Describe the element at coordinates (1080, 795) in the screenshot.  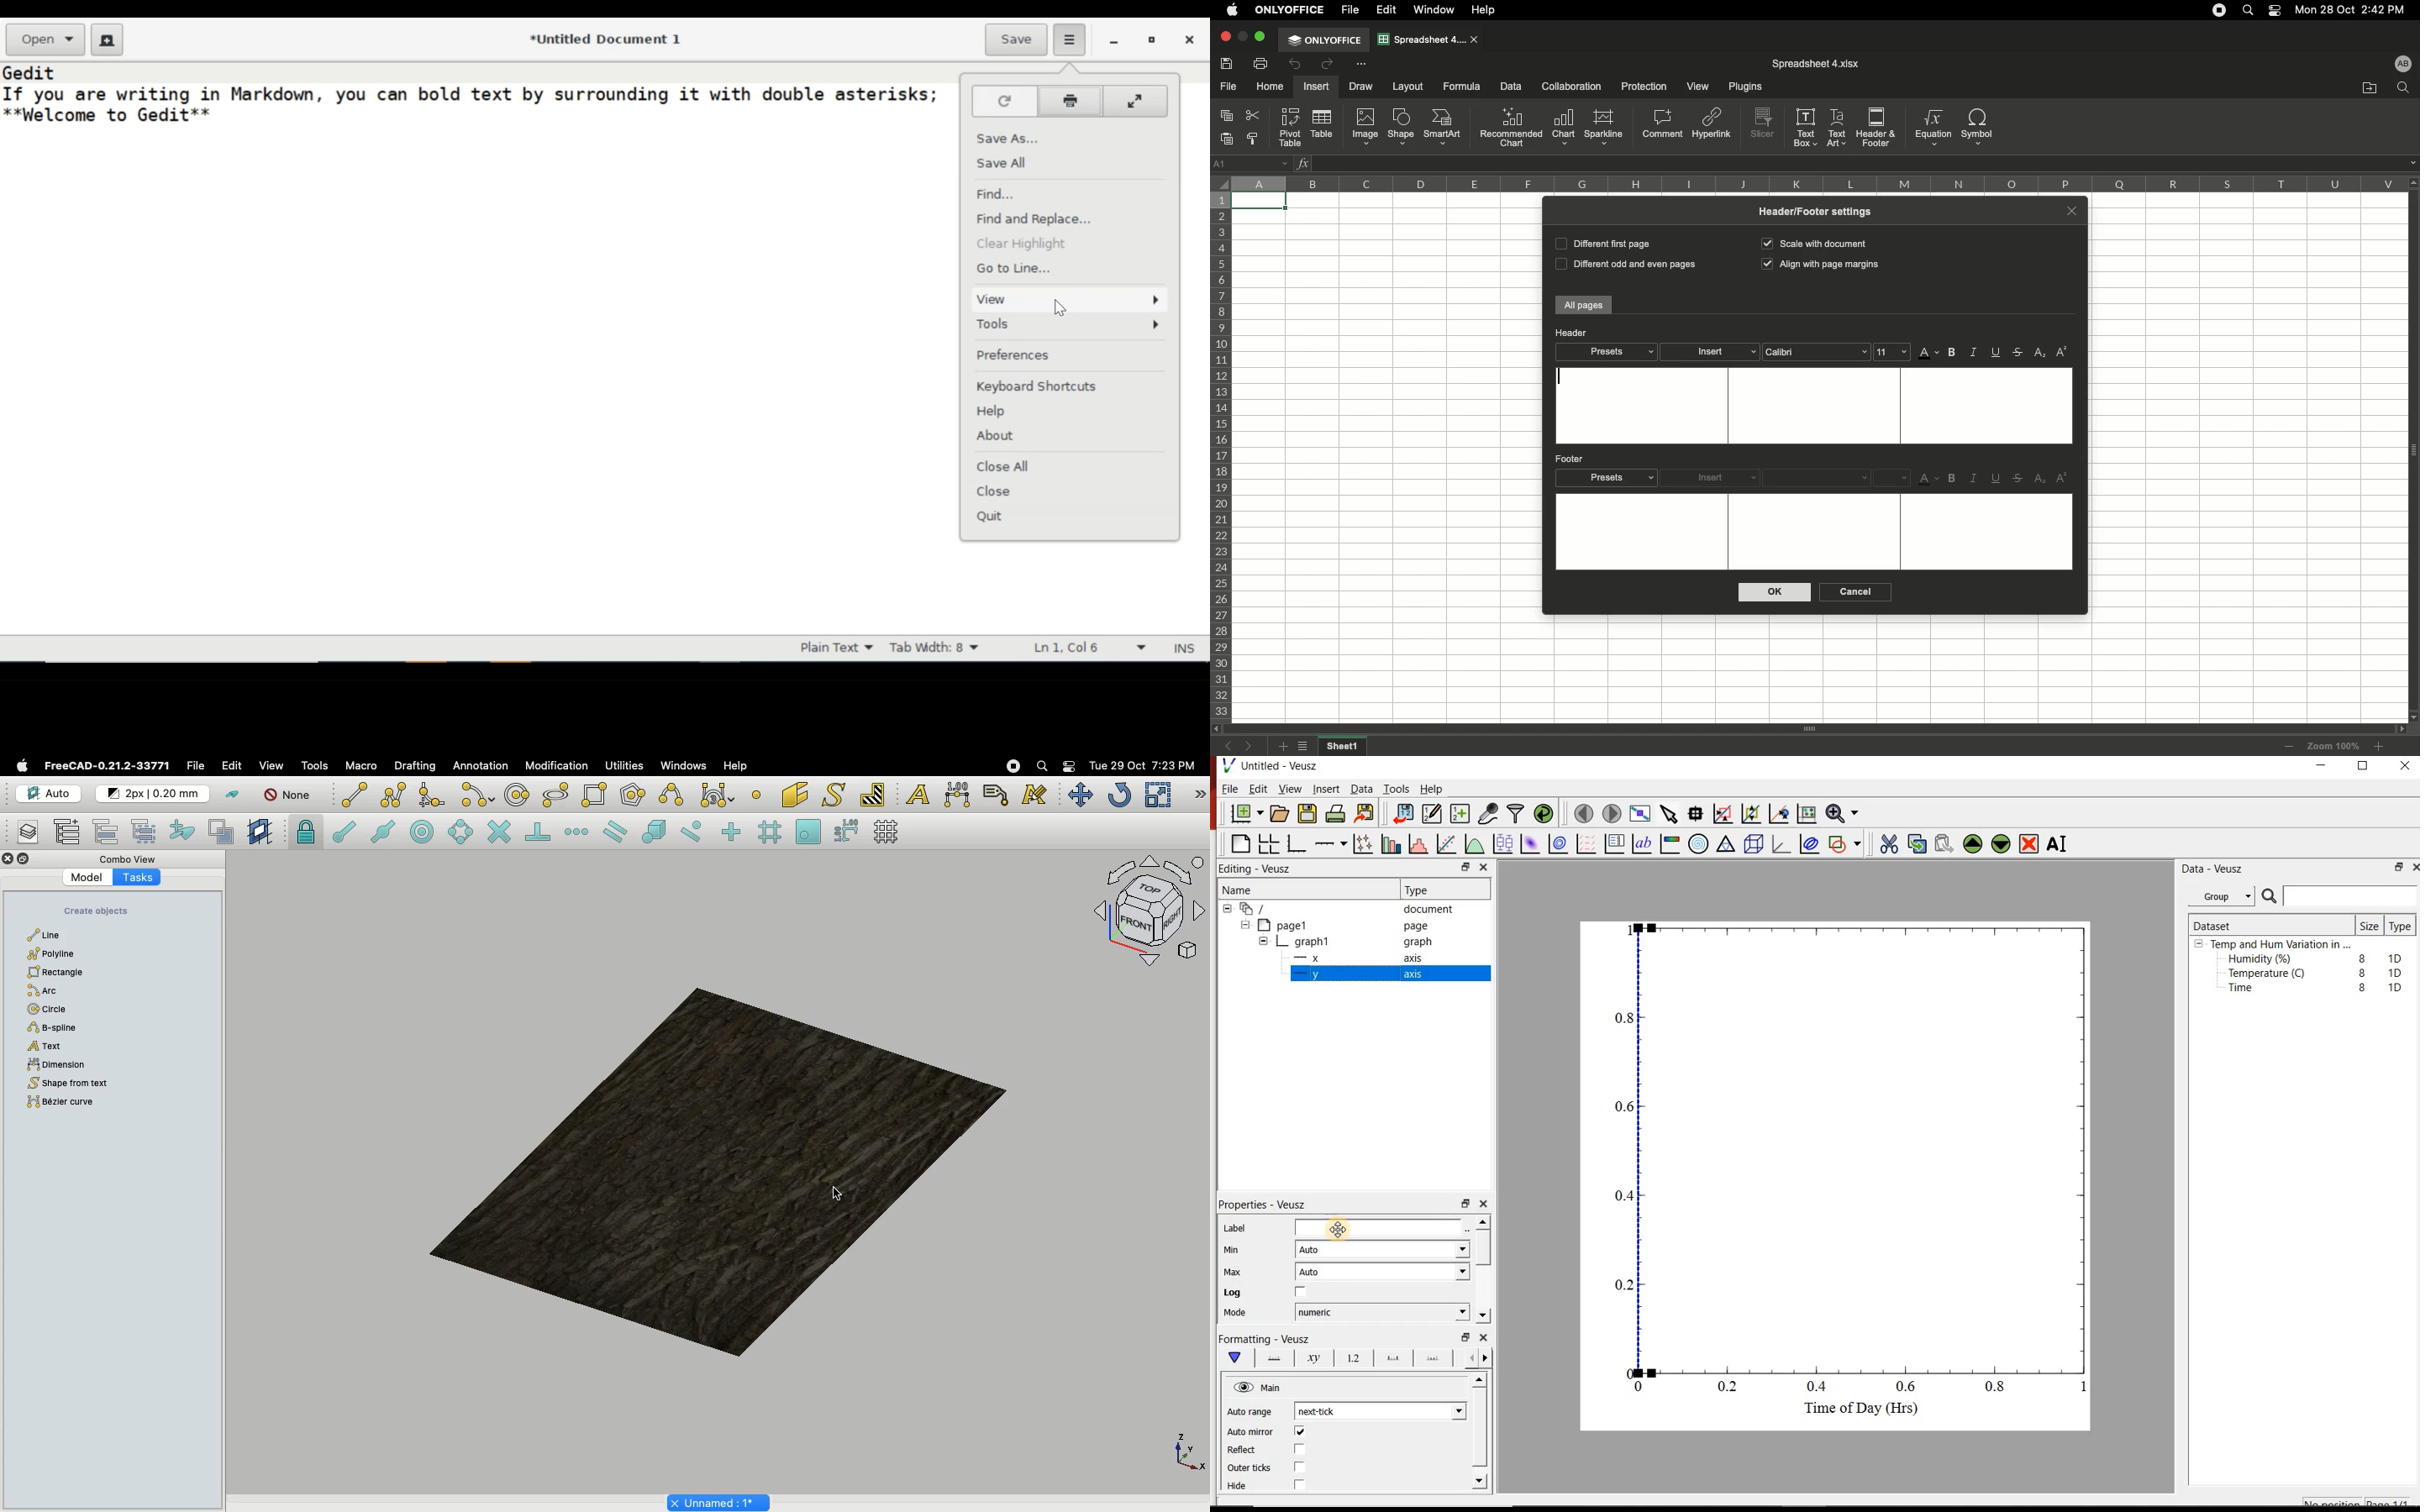
I see `Move` at that location.